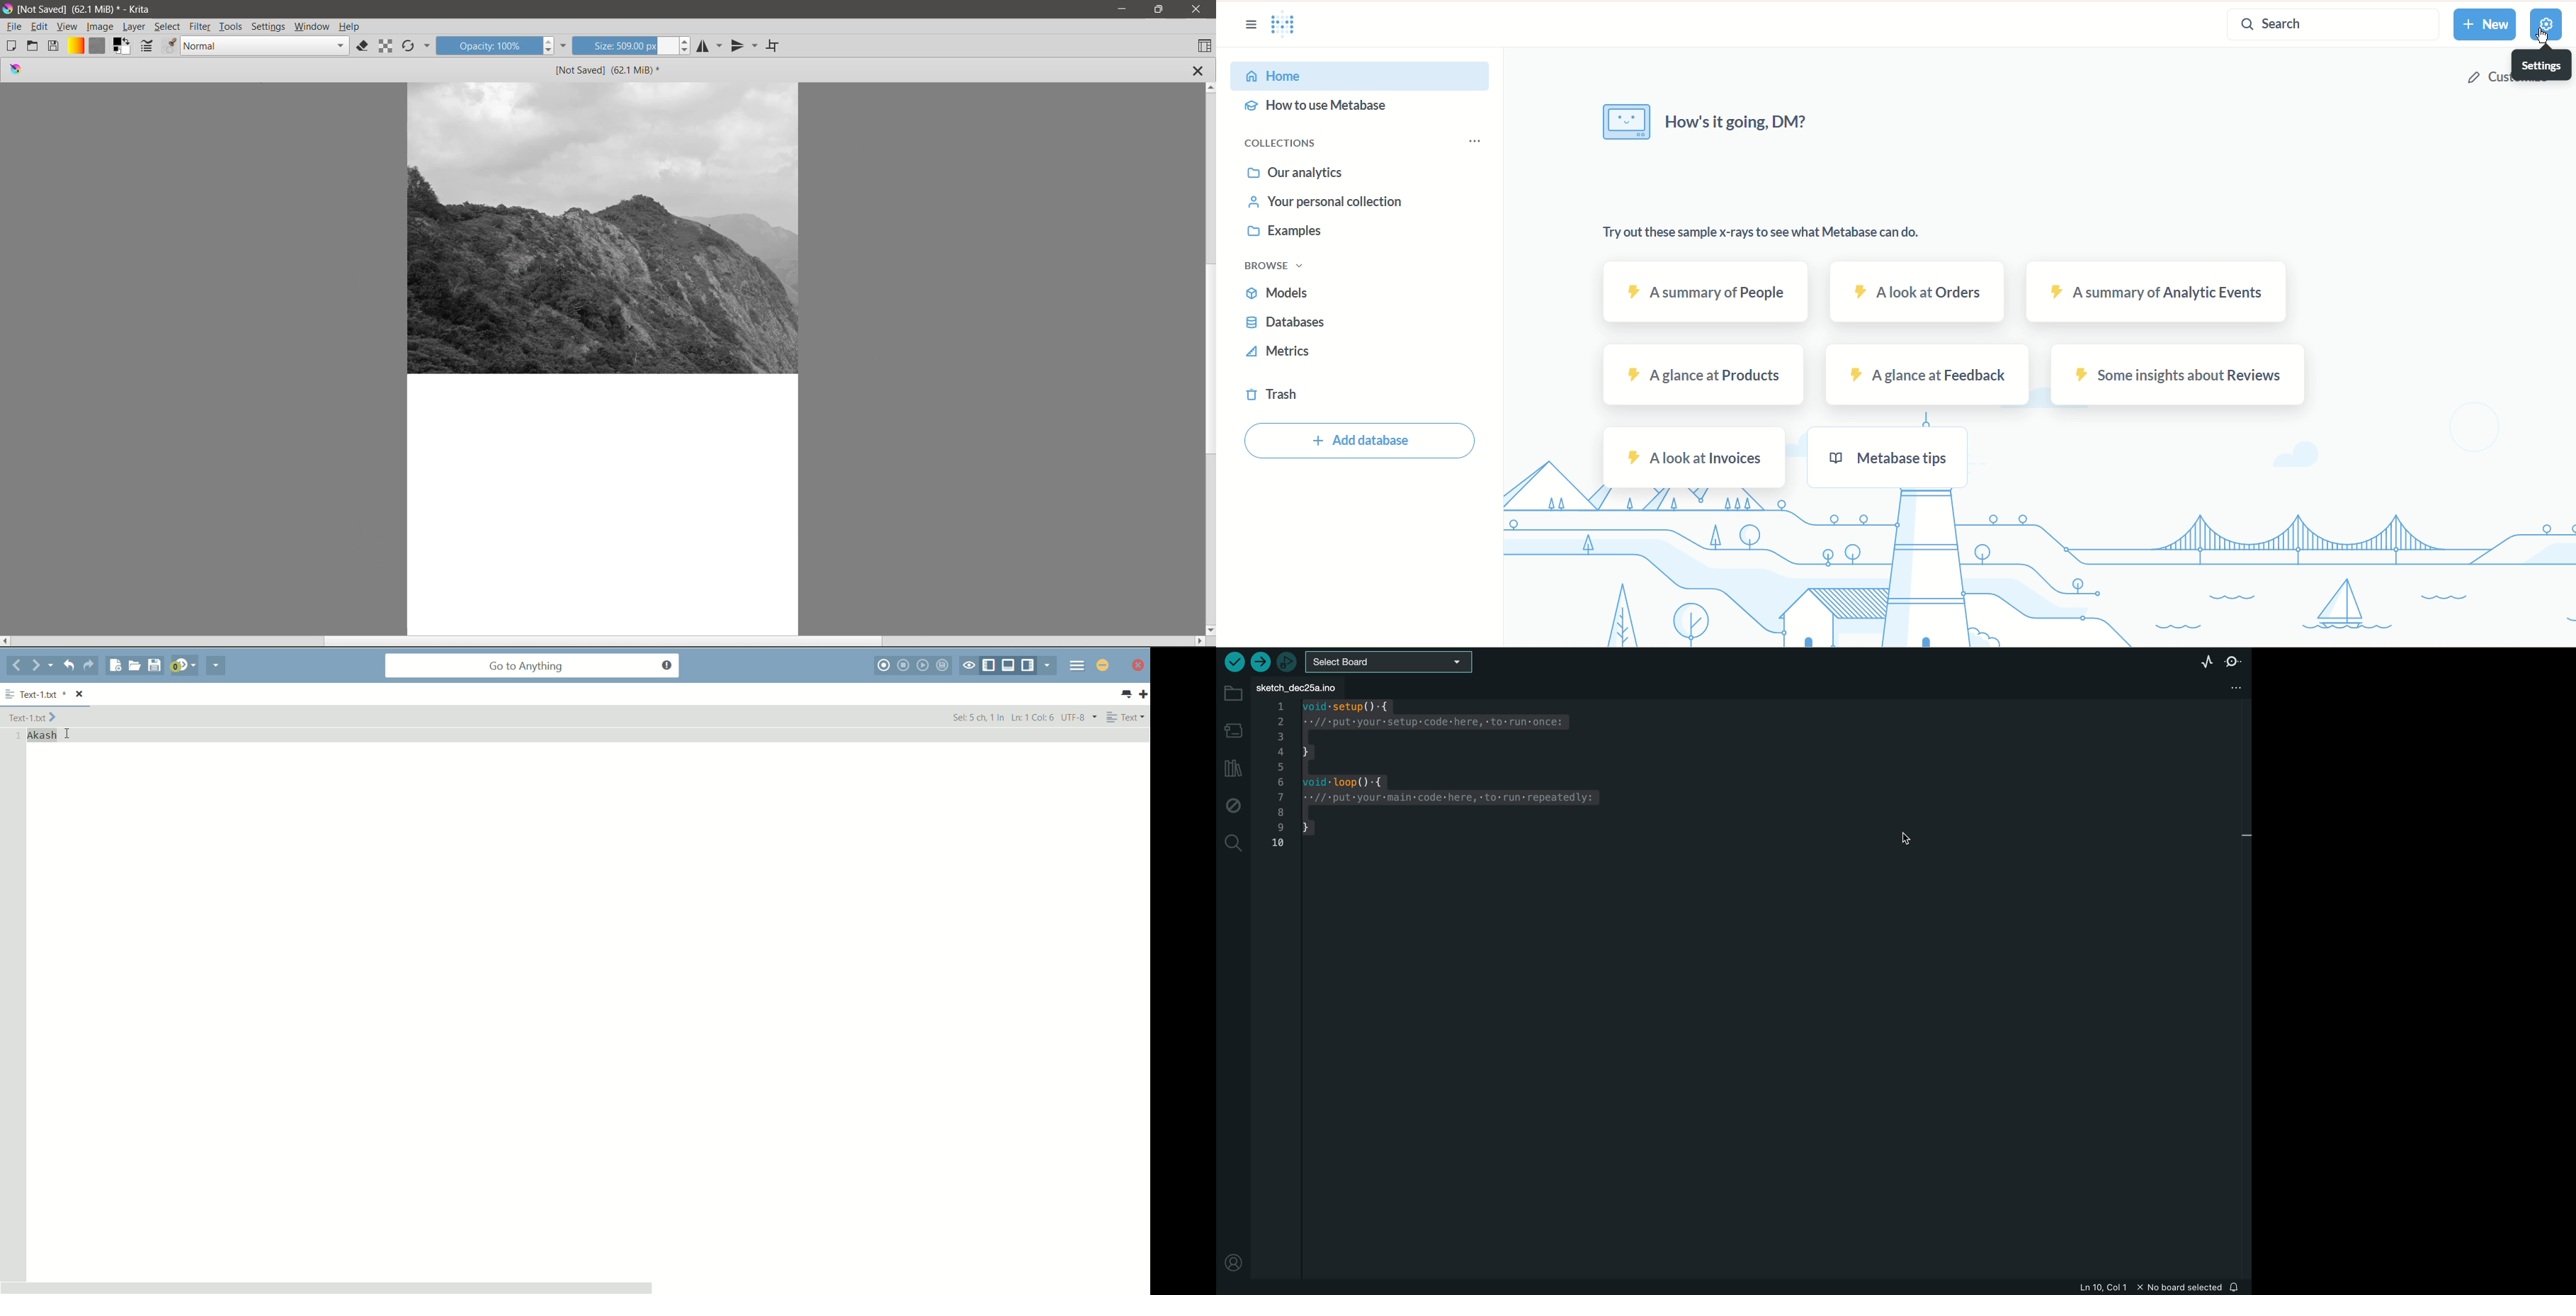 This screenshot has height=1316, width=2576. What do you see at coordinates (312, 27) in the screenshot?
I see `Windows` at bounding box center [312, 27].